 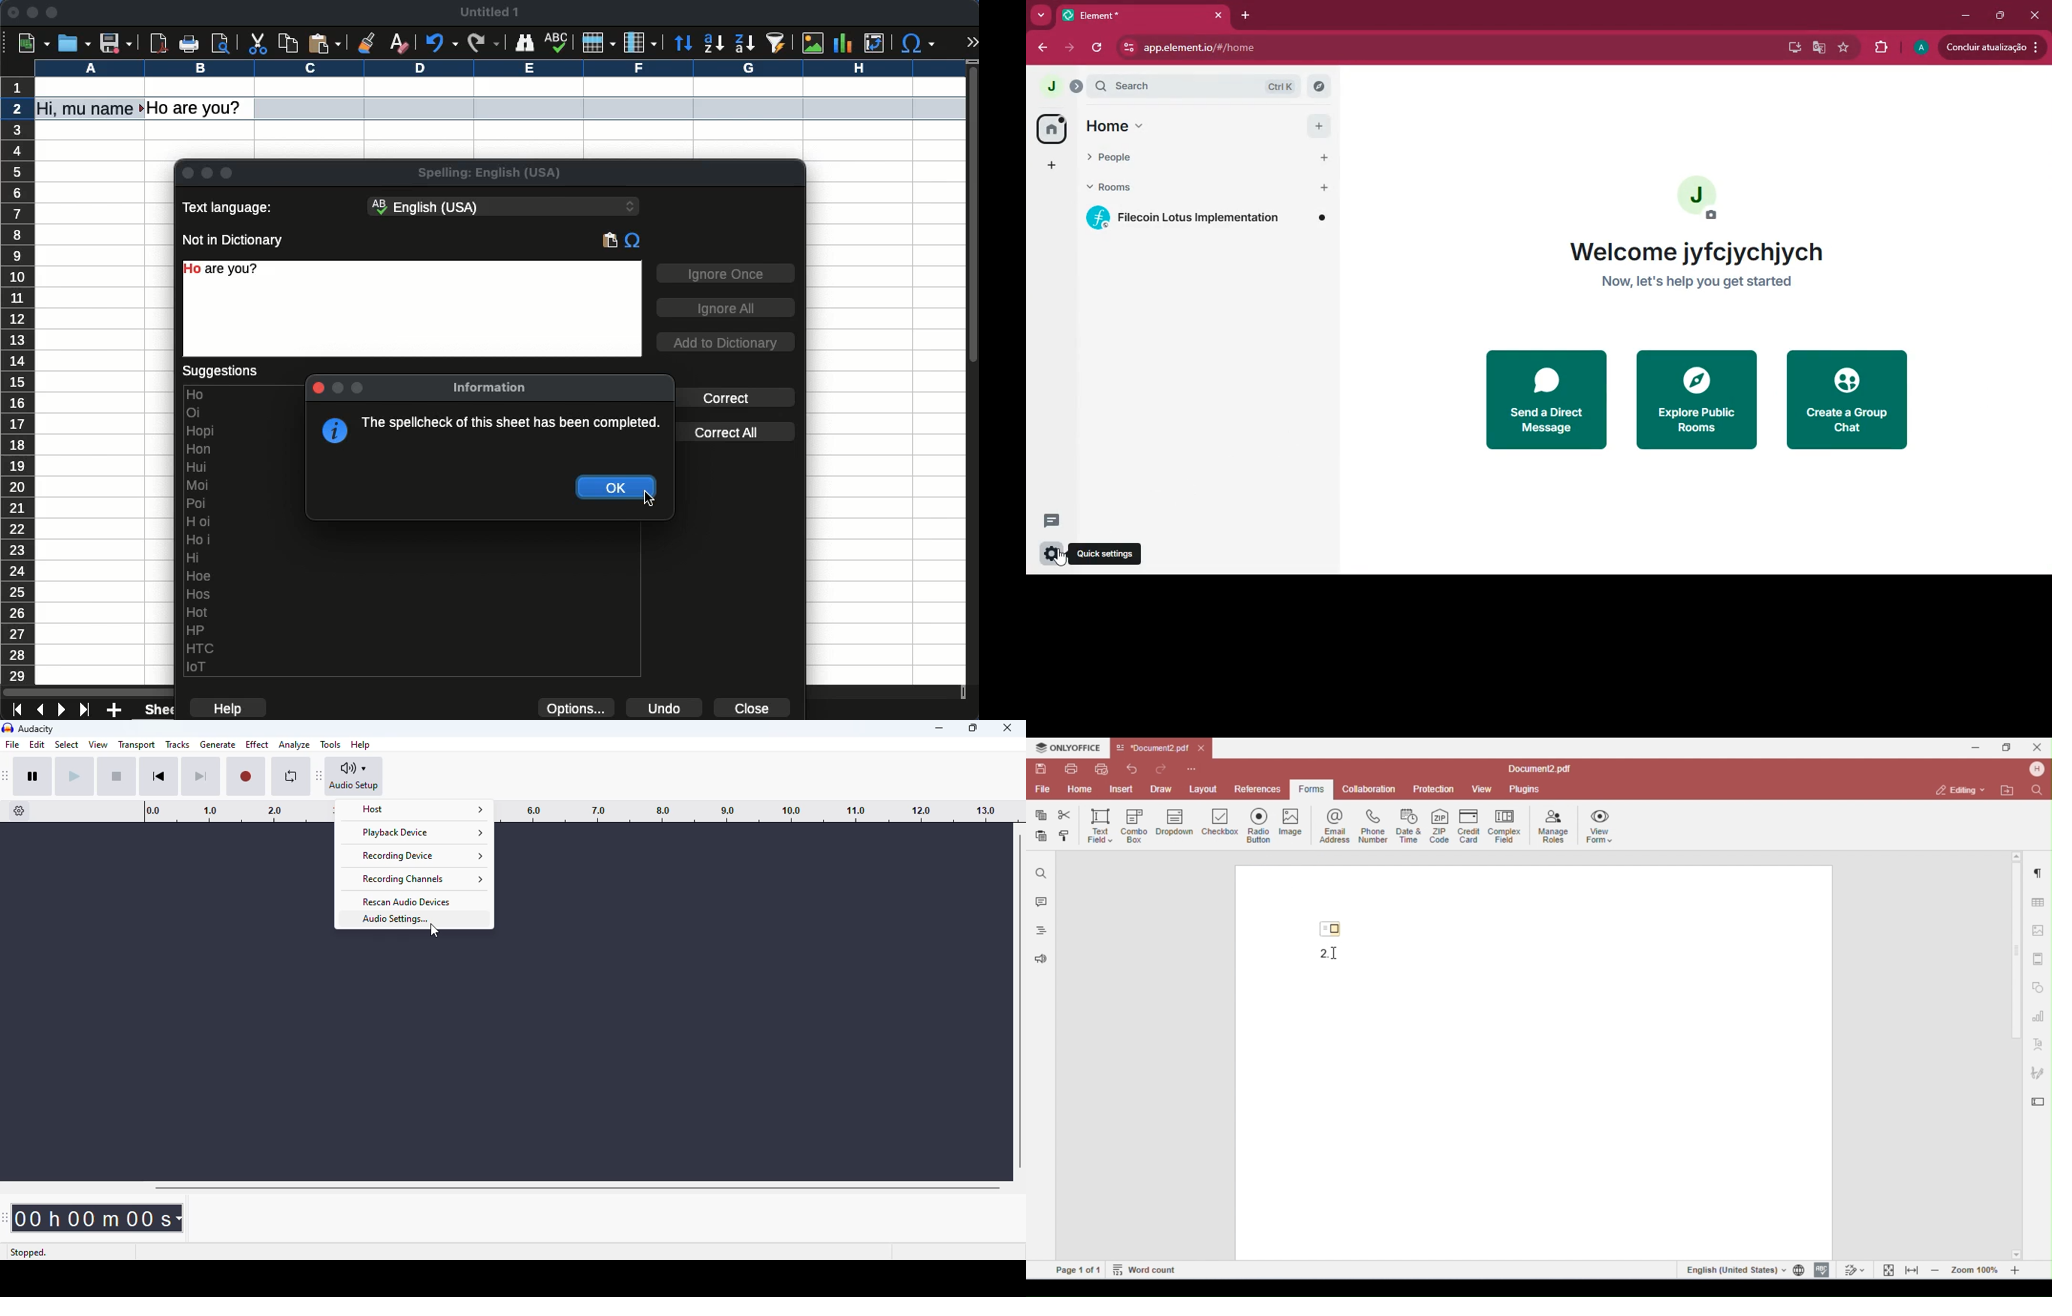 What do you see at coordinates (257, 745) in the screenshot?
I see `effect` at bounding box center [257, 745].